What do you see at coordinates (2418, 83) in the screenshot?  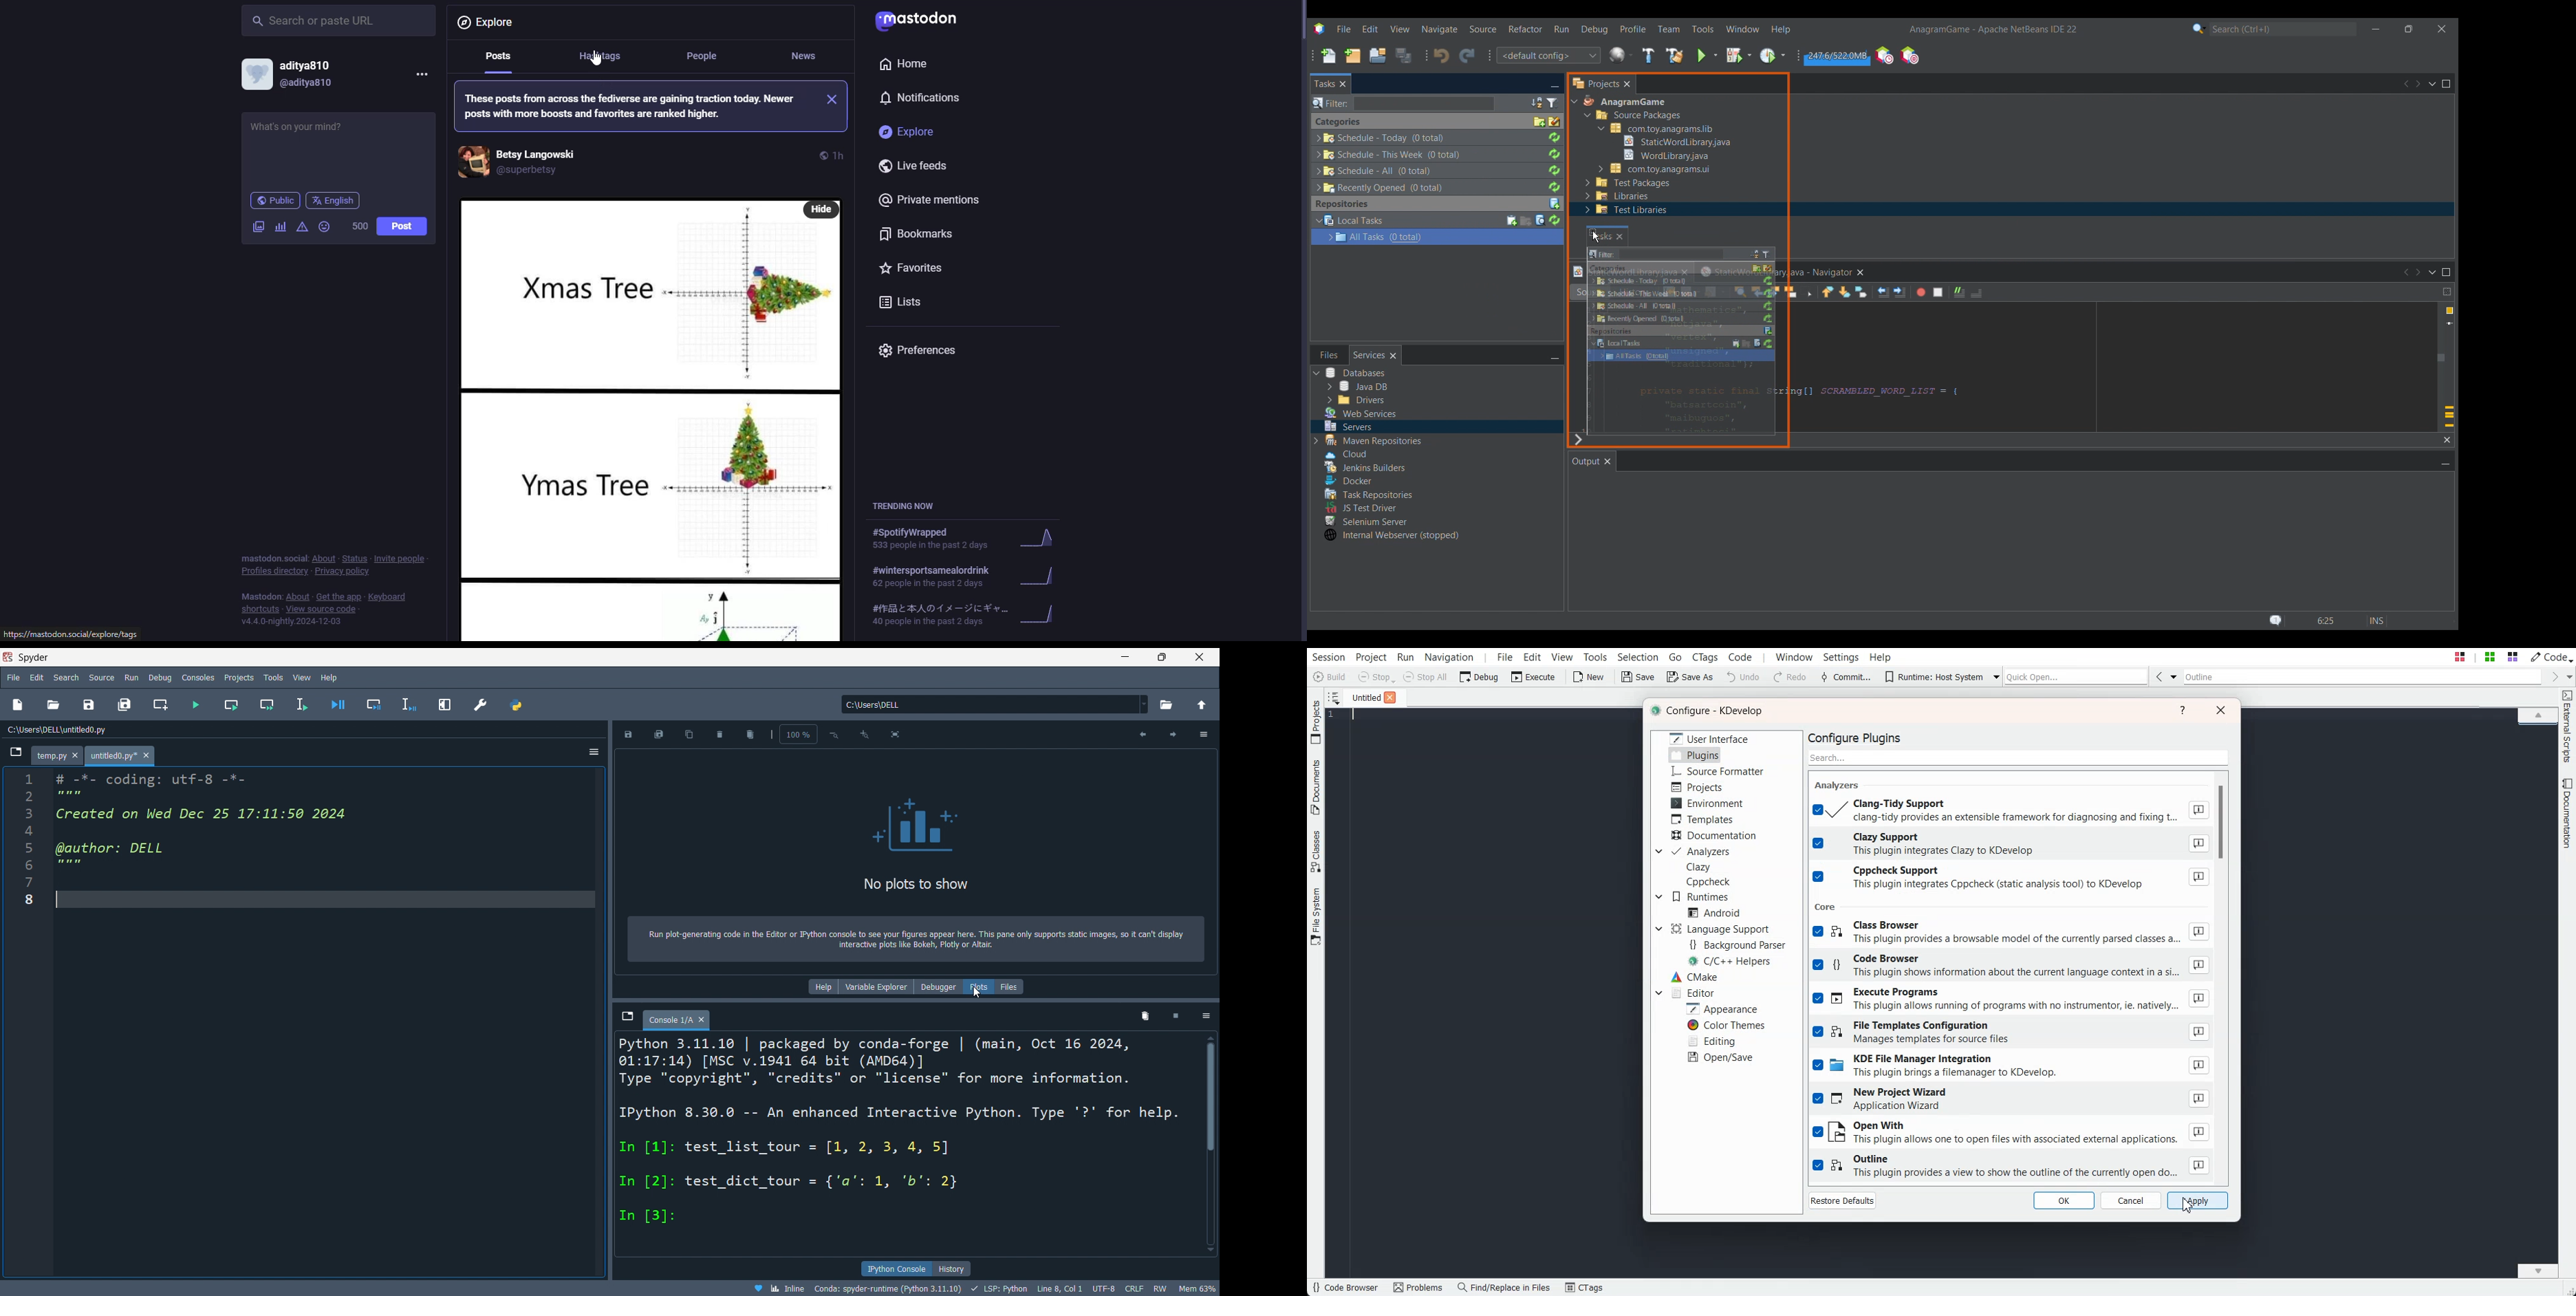 I see `Next` at bounding box center [2418, 83].